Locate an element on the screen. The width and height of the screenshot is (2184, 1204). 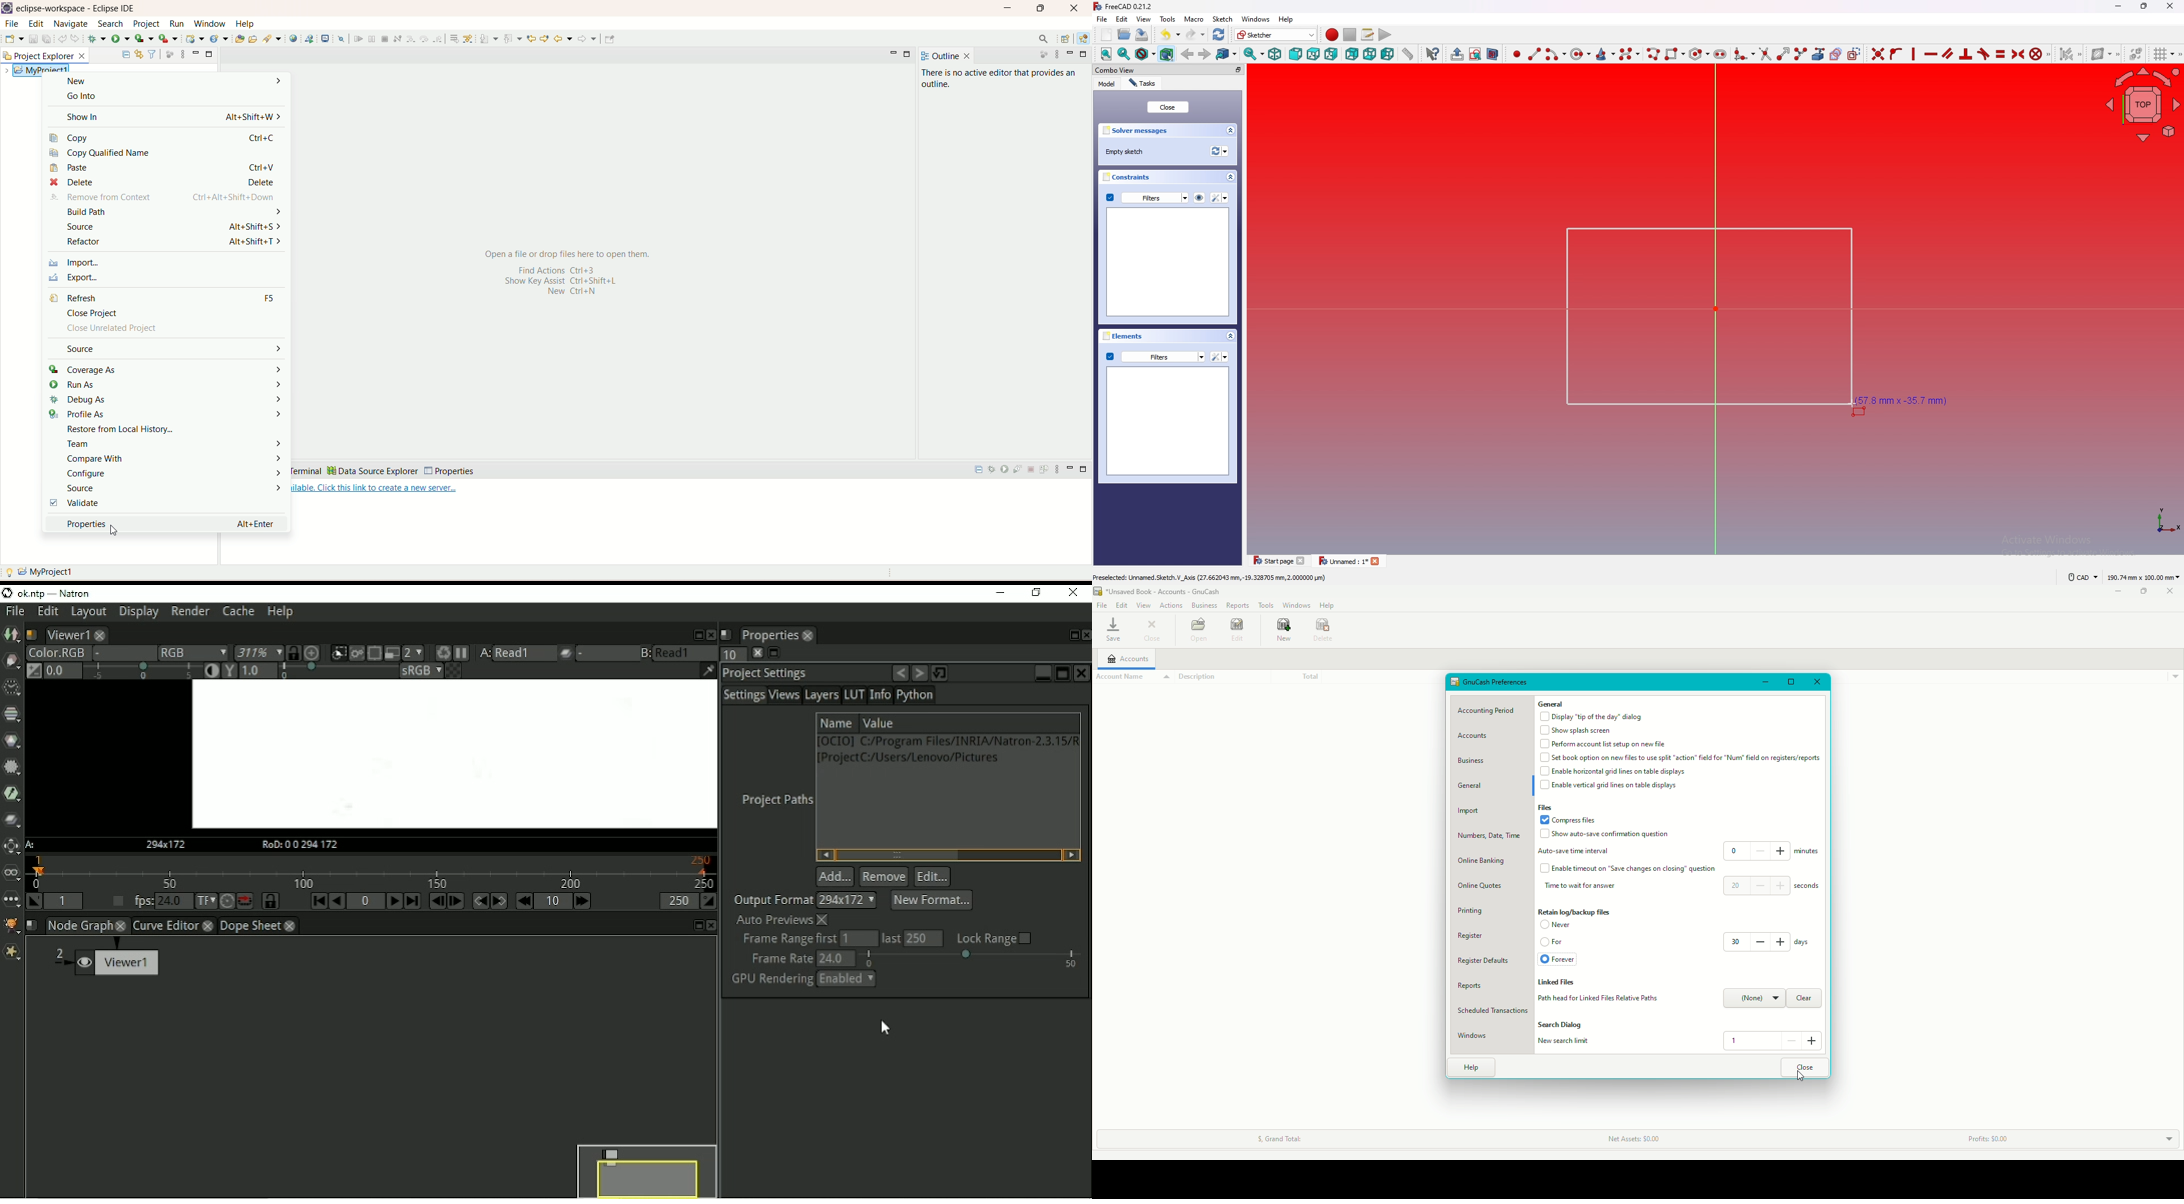
previous annotation is located at coordinates (512, 39).